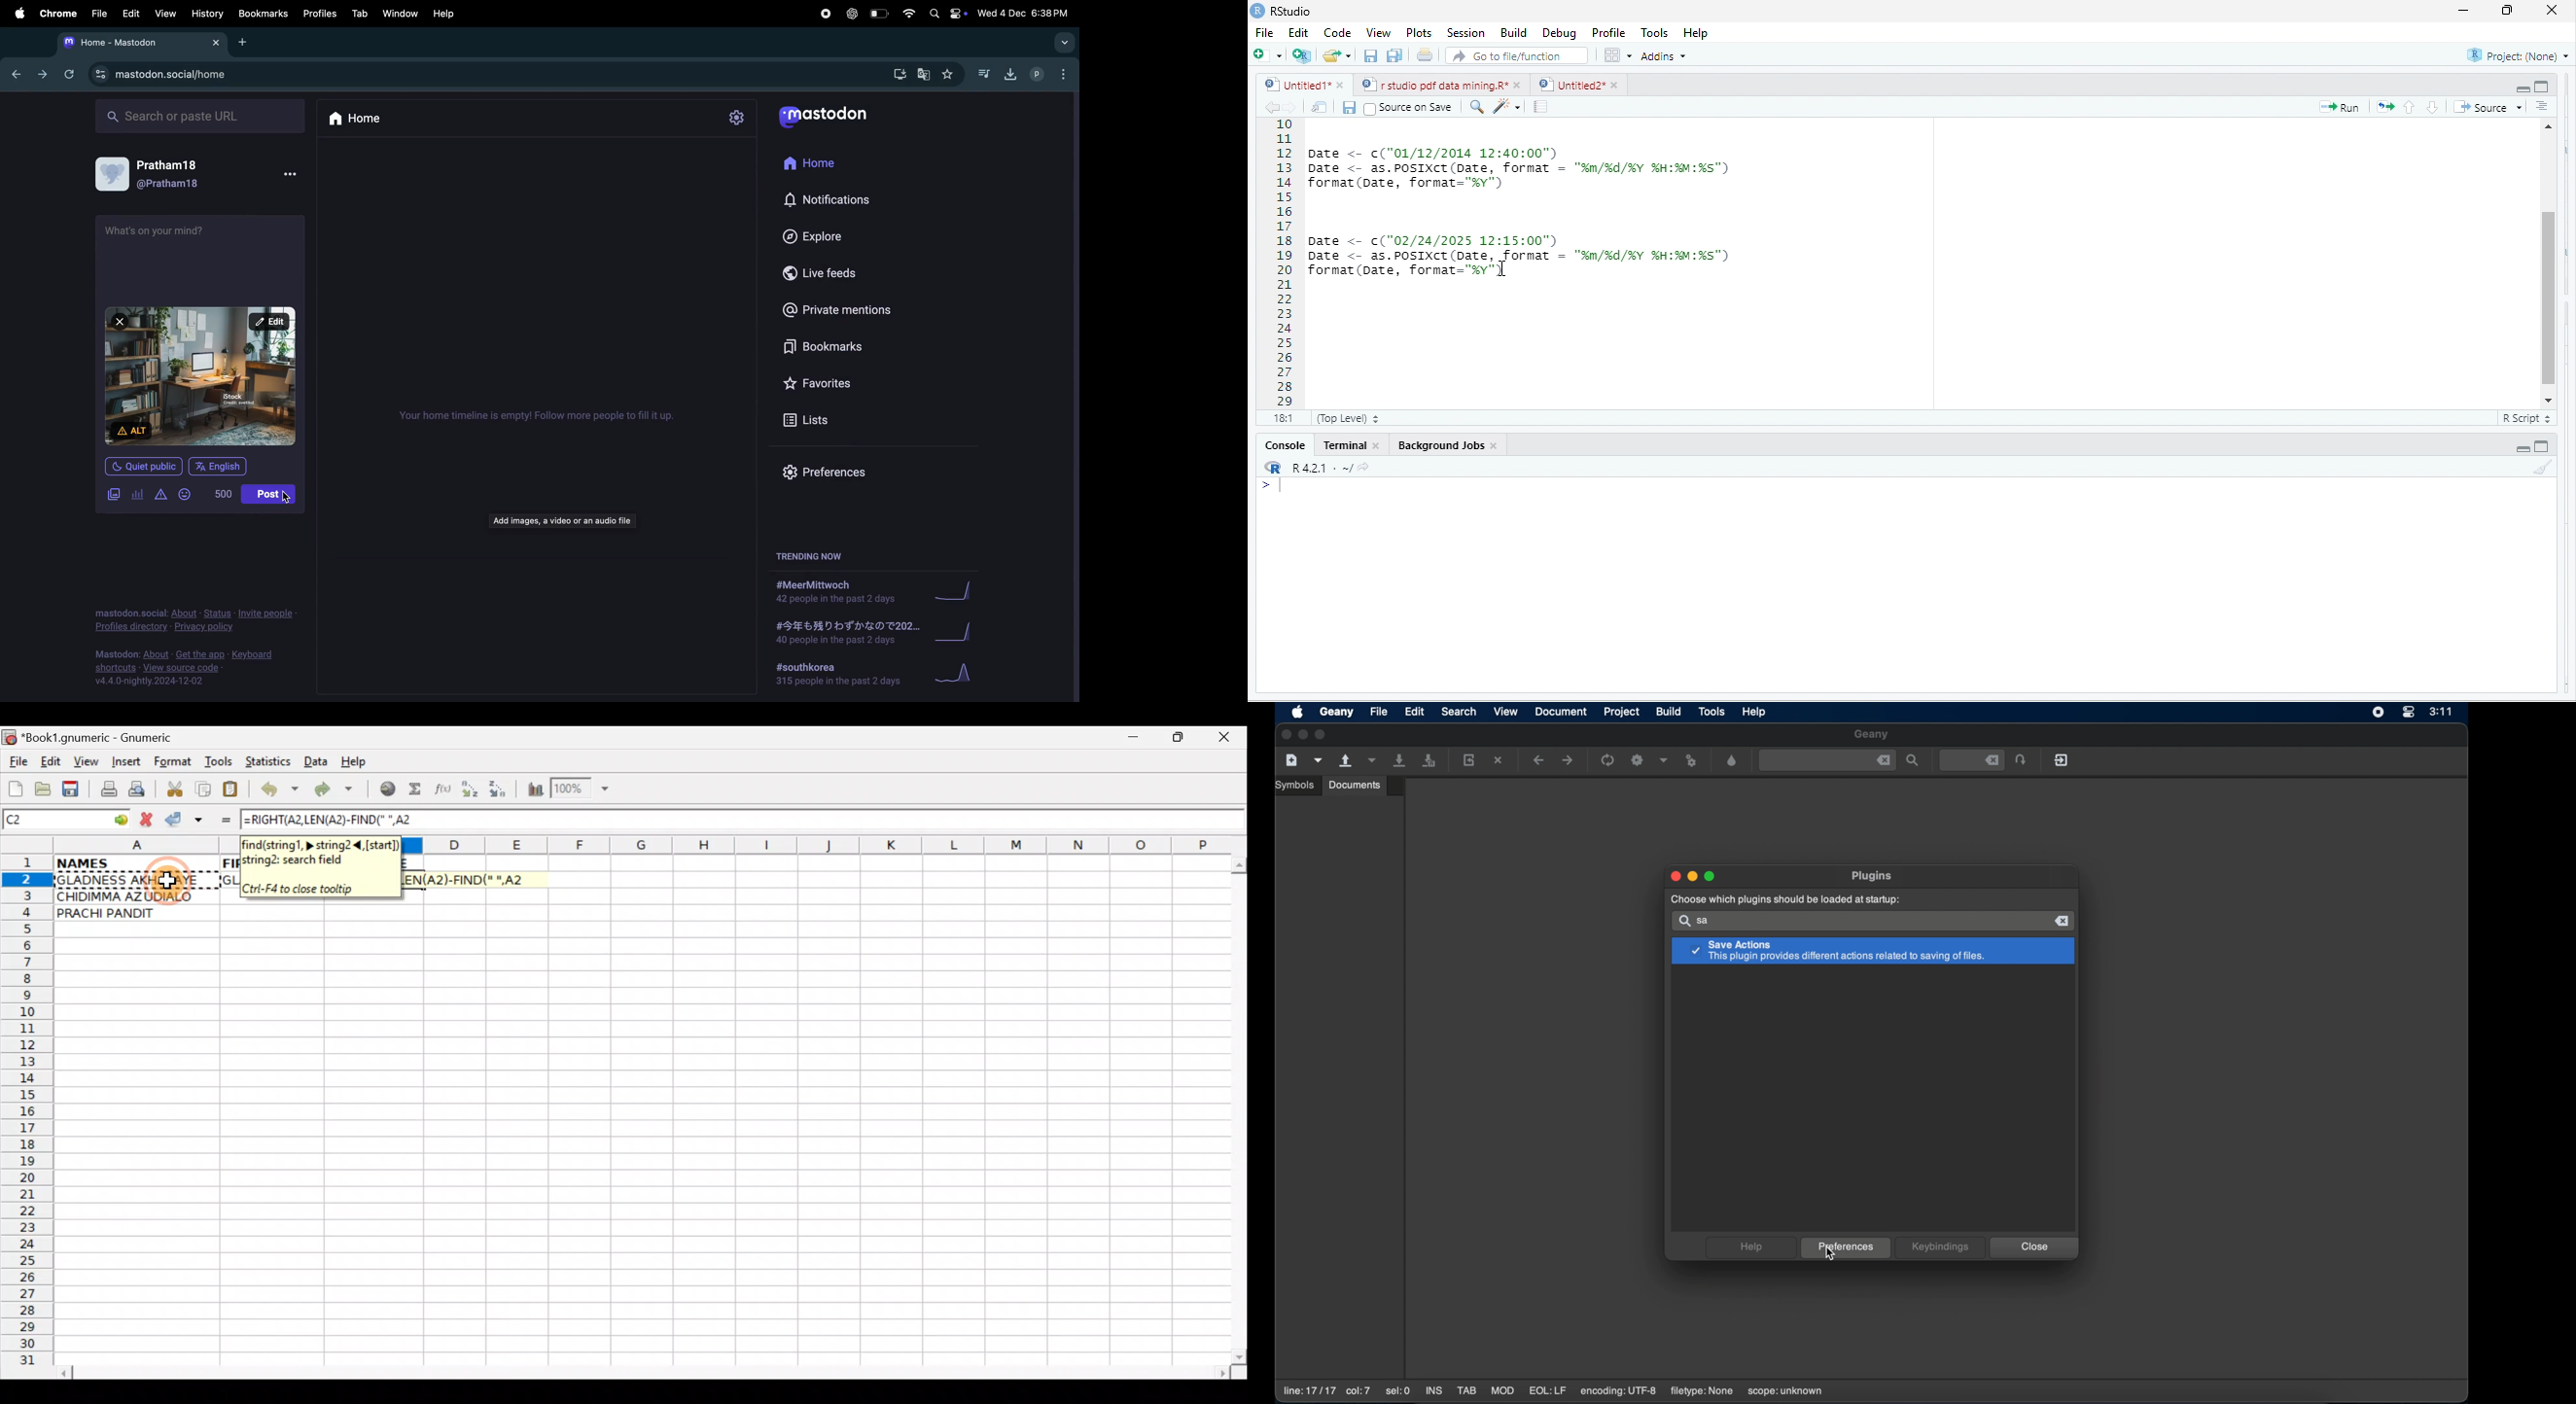  What do you see at coordinates (1435, 86) in the screenshot?
I see `© | r studio pdf data mining.R*` at bounding box center [1435, 86].